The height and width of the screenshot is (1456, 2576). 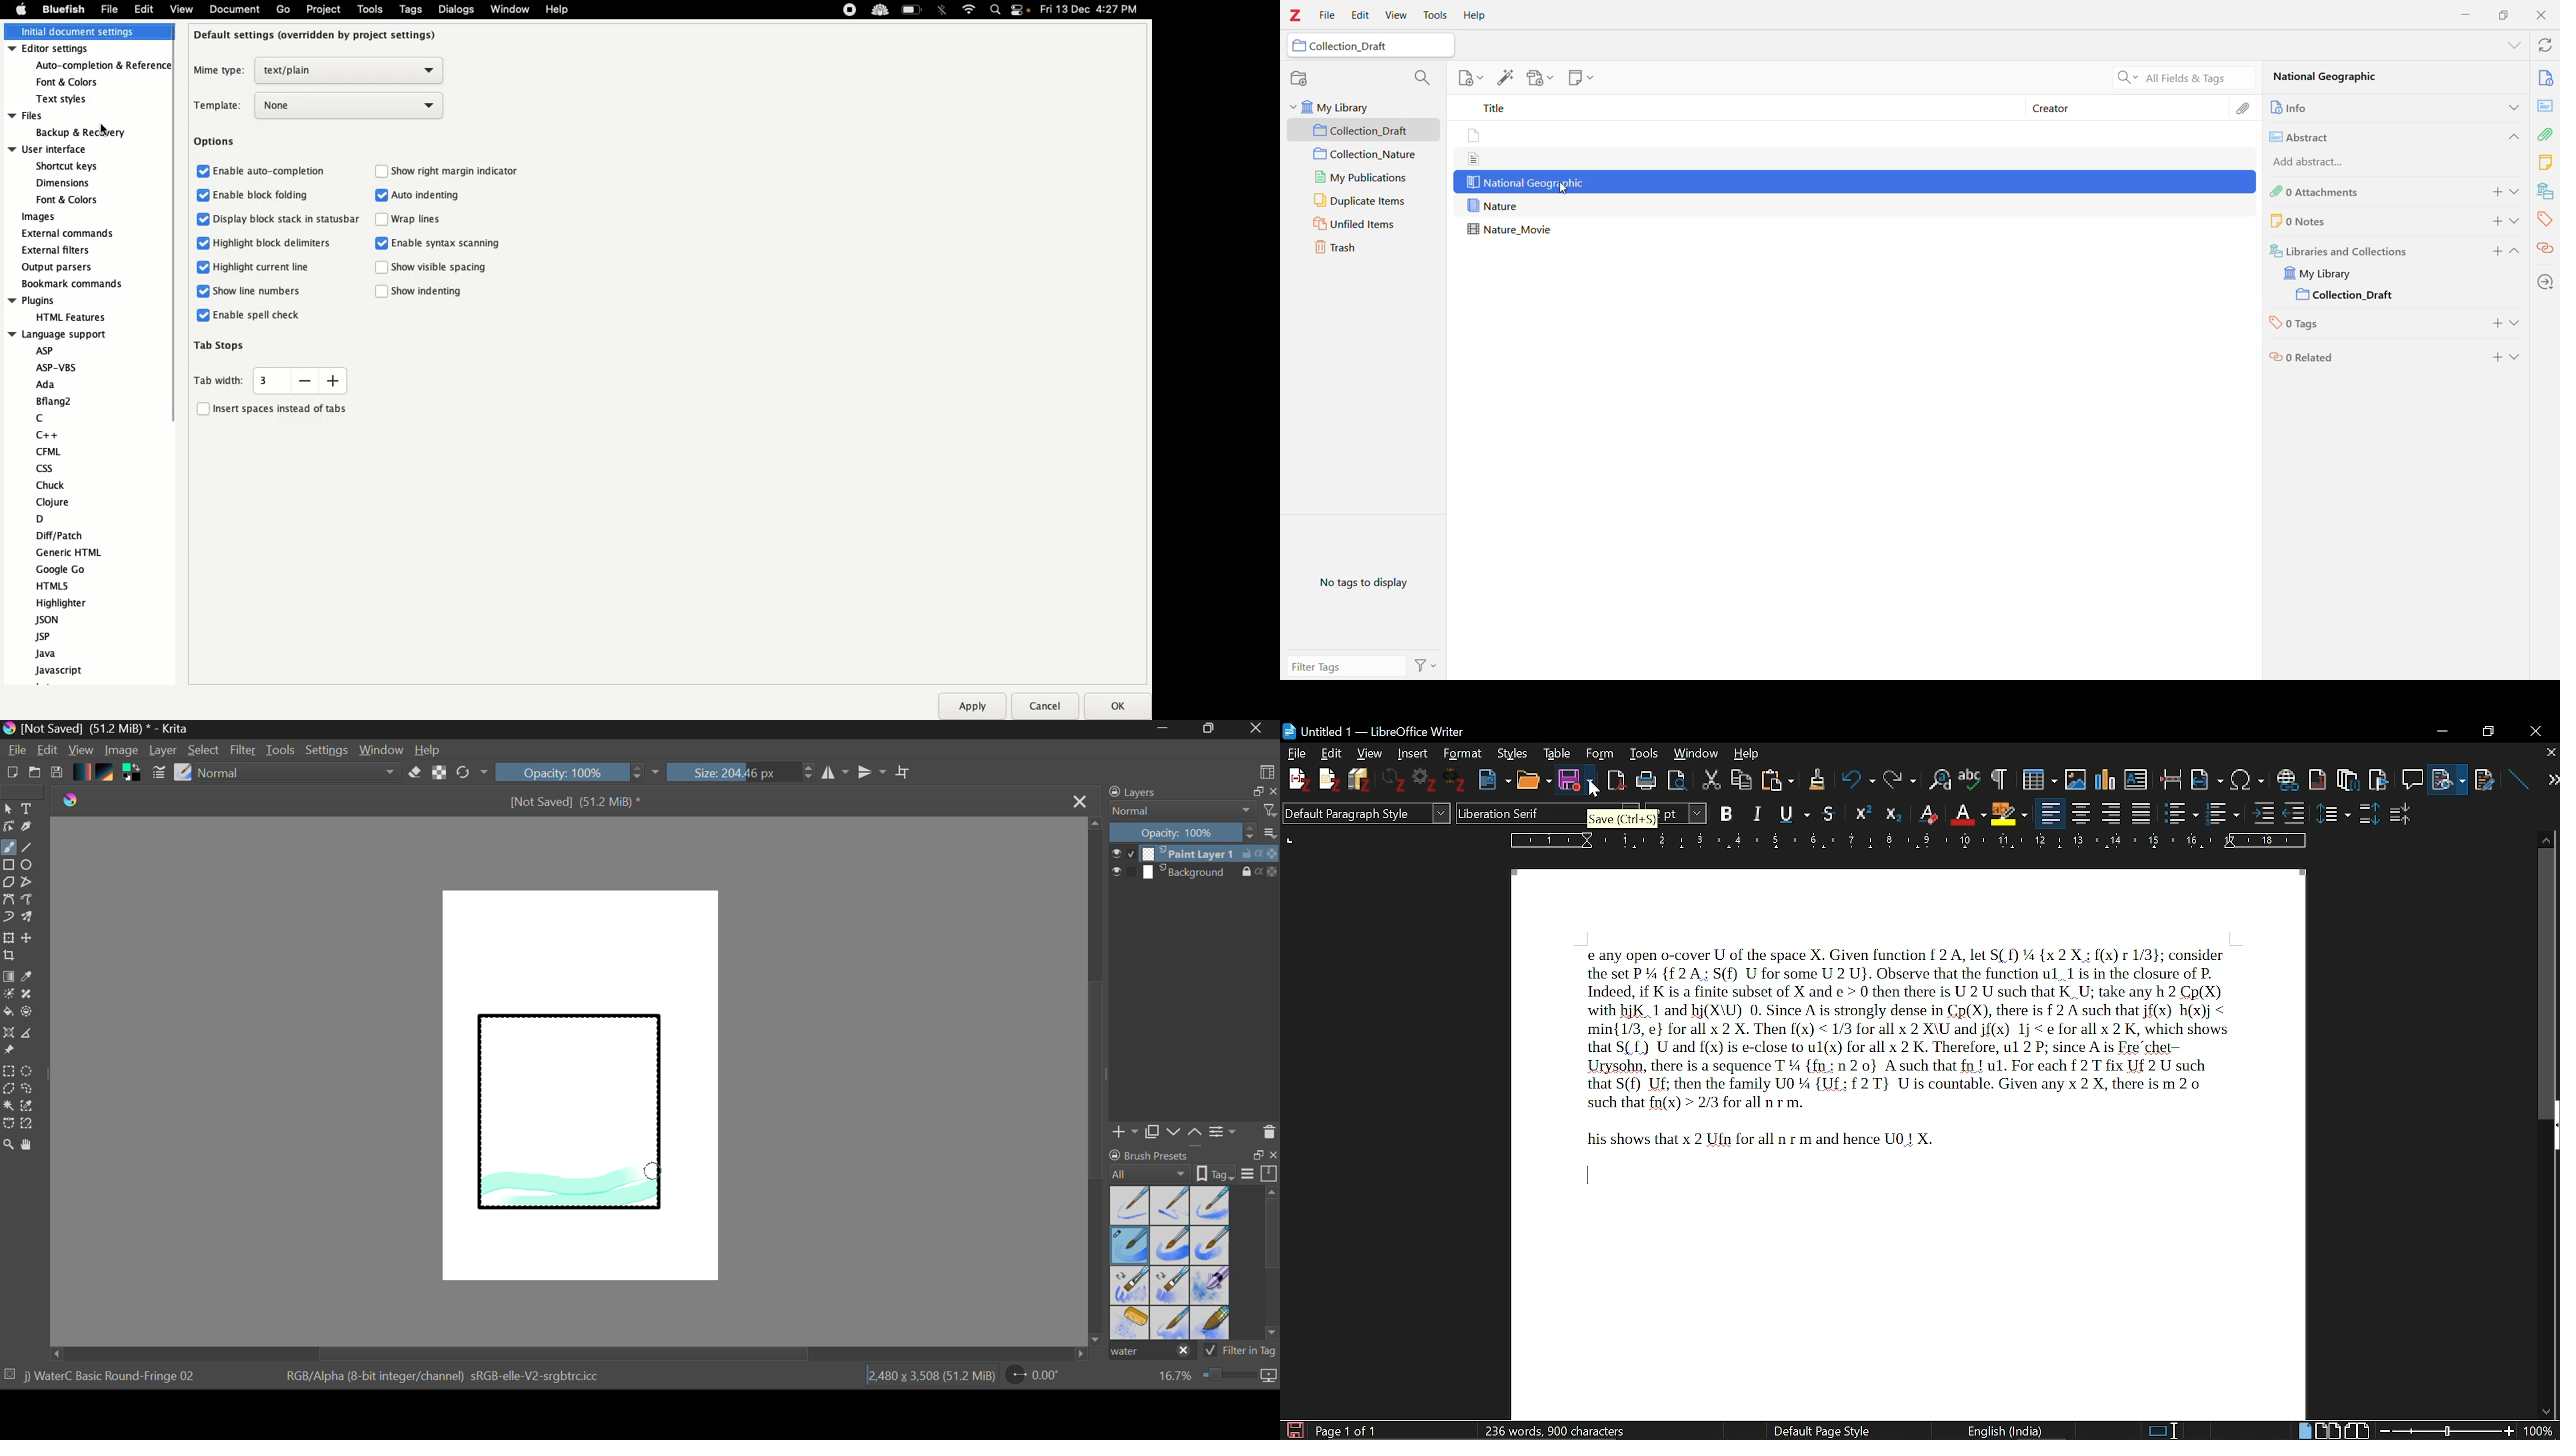 I want to click on Polygon, so click(x=8, y=883).